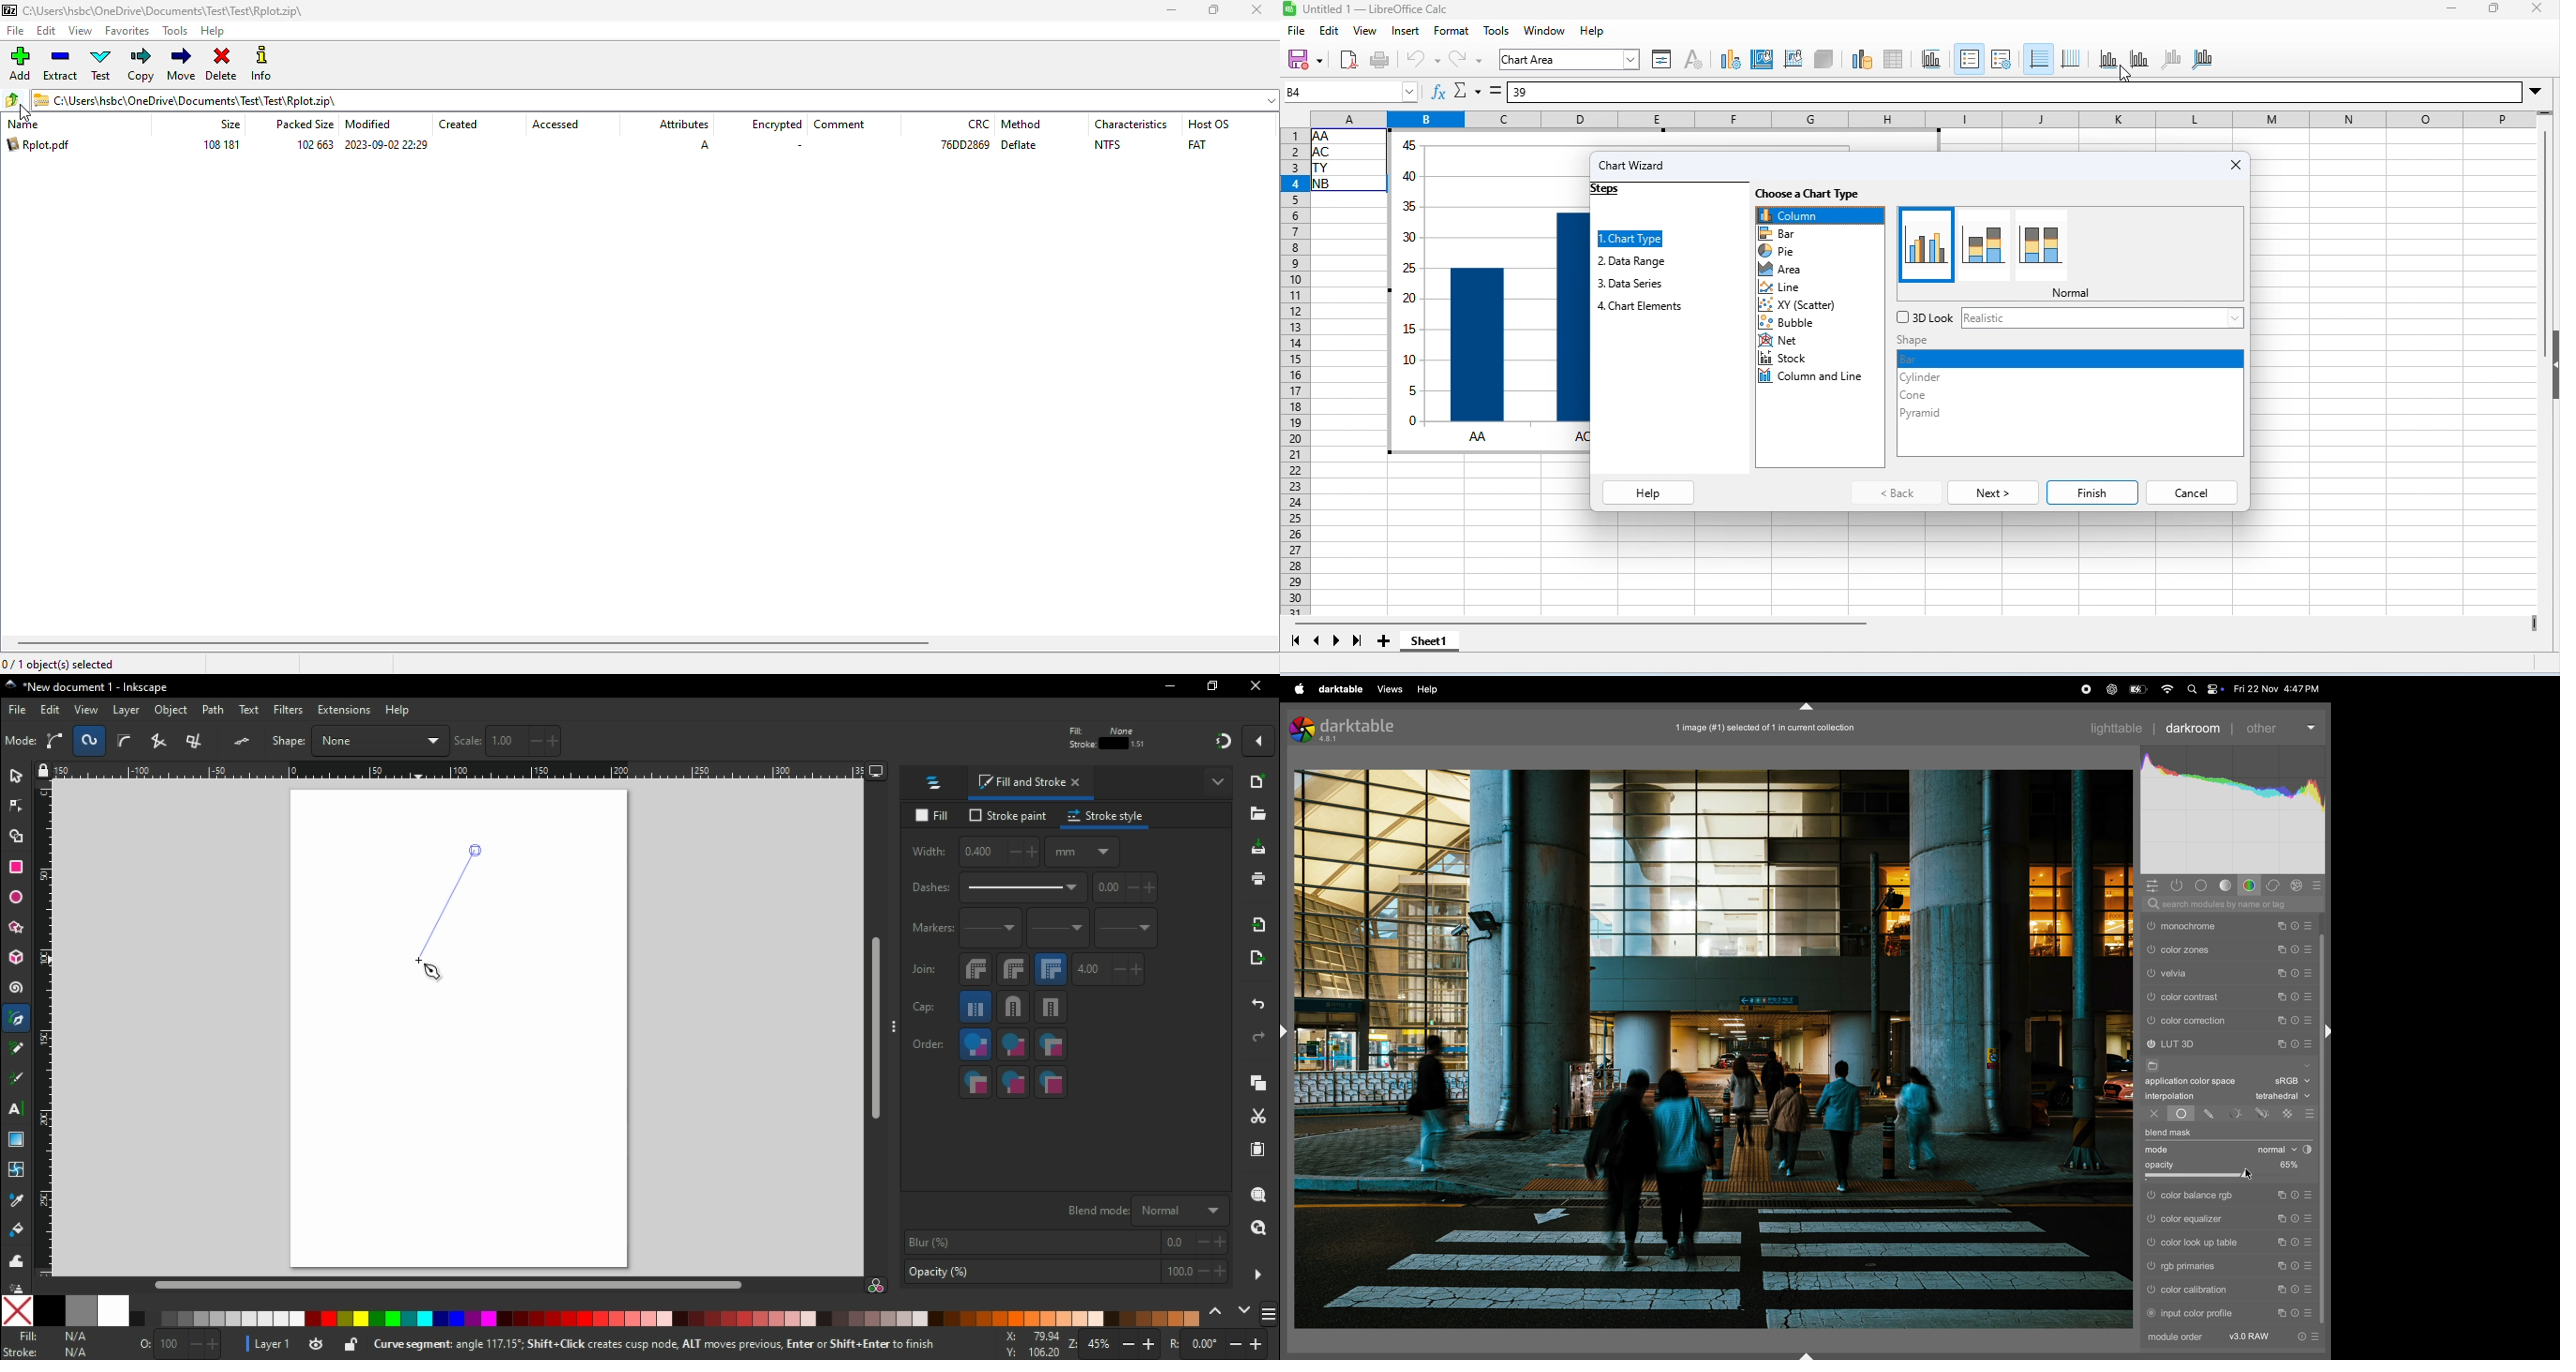 The width and height of the screenshot is (2576, 1372). Describe the element at coordinates (90, 740) in the screenshot. I see `create spiro path` at that location.